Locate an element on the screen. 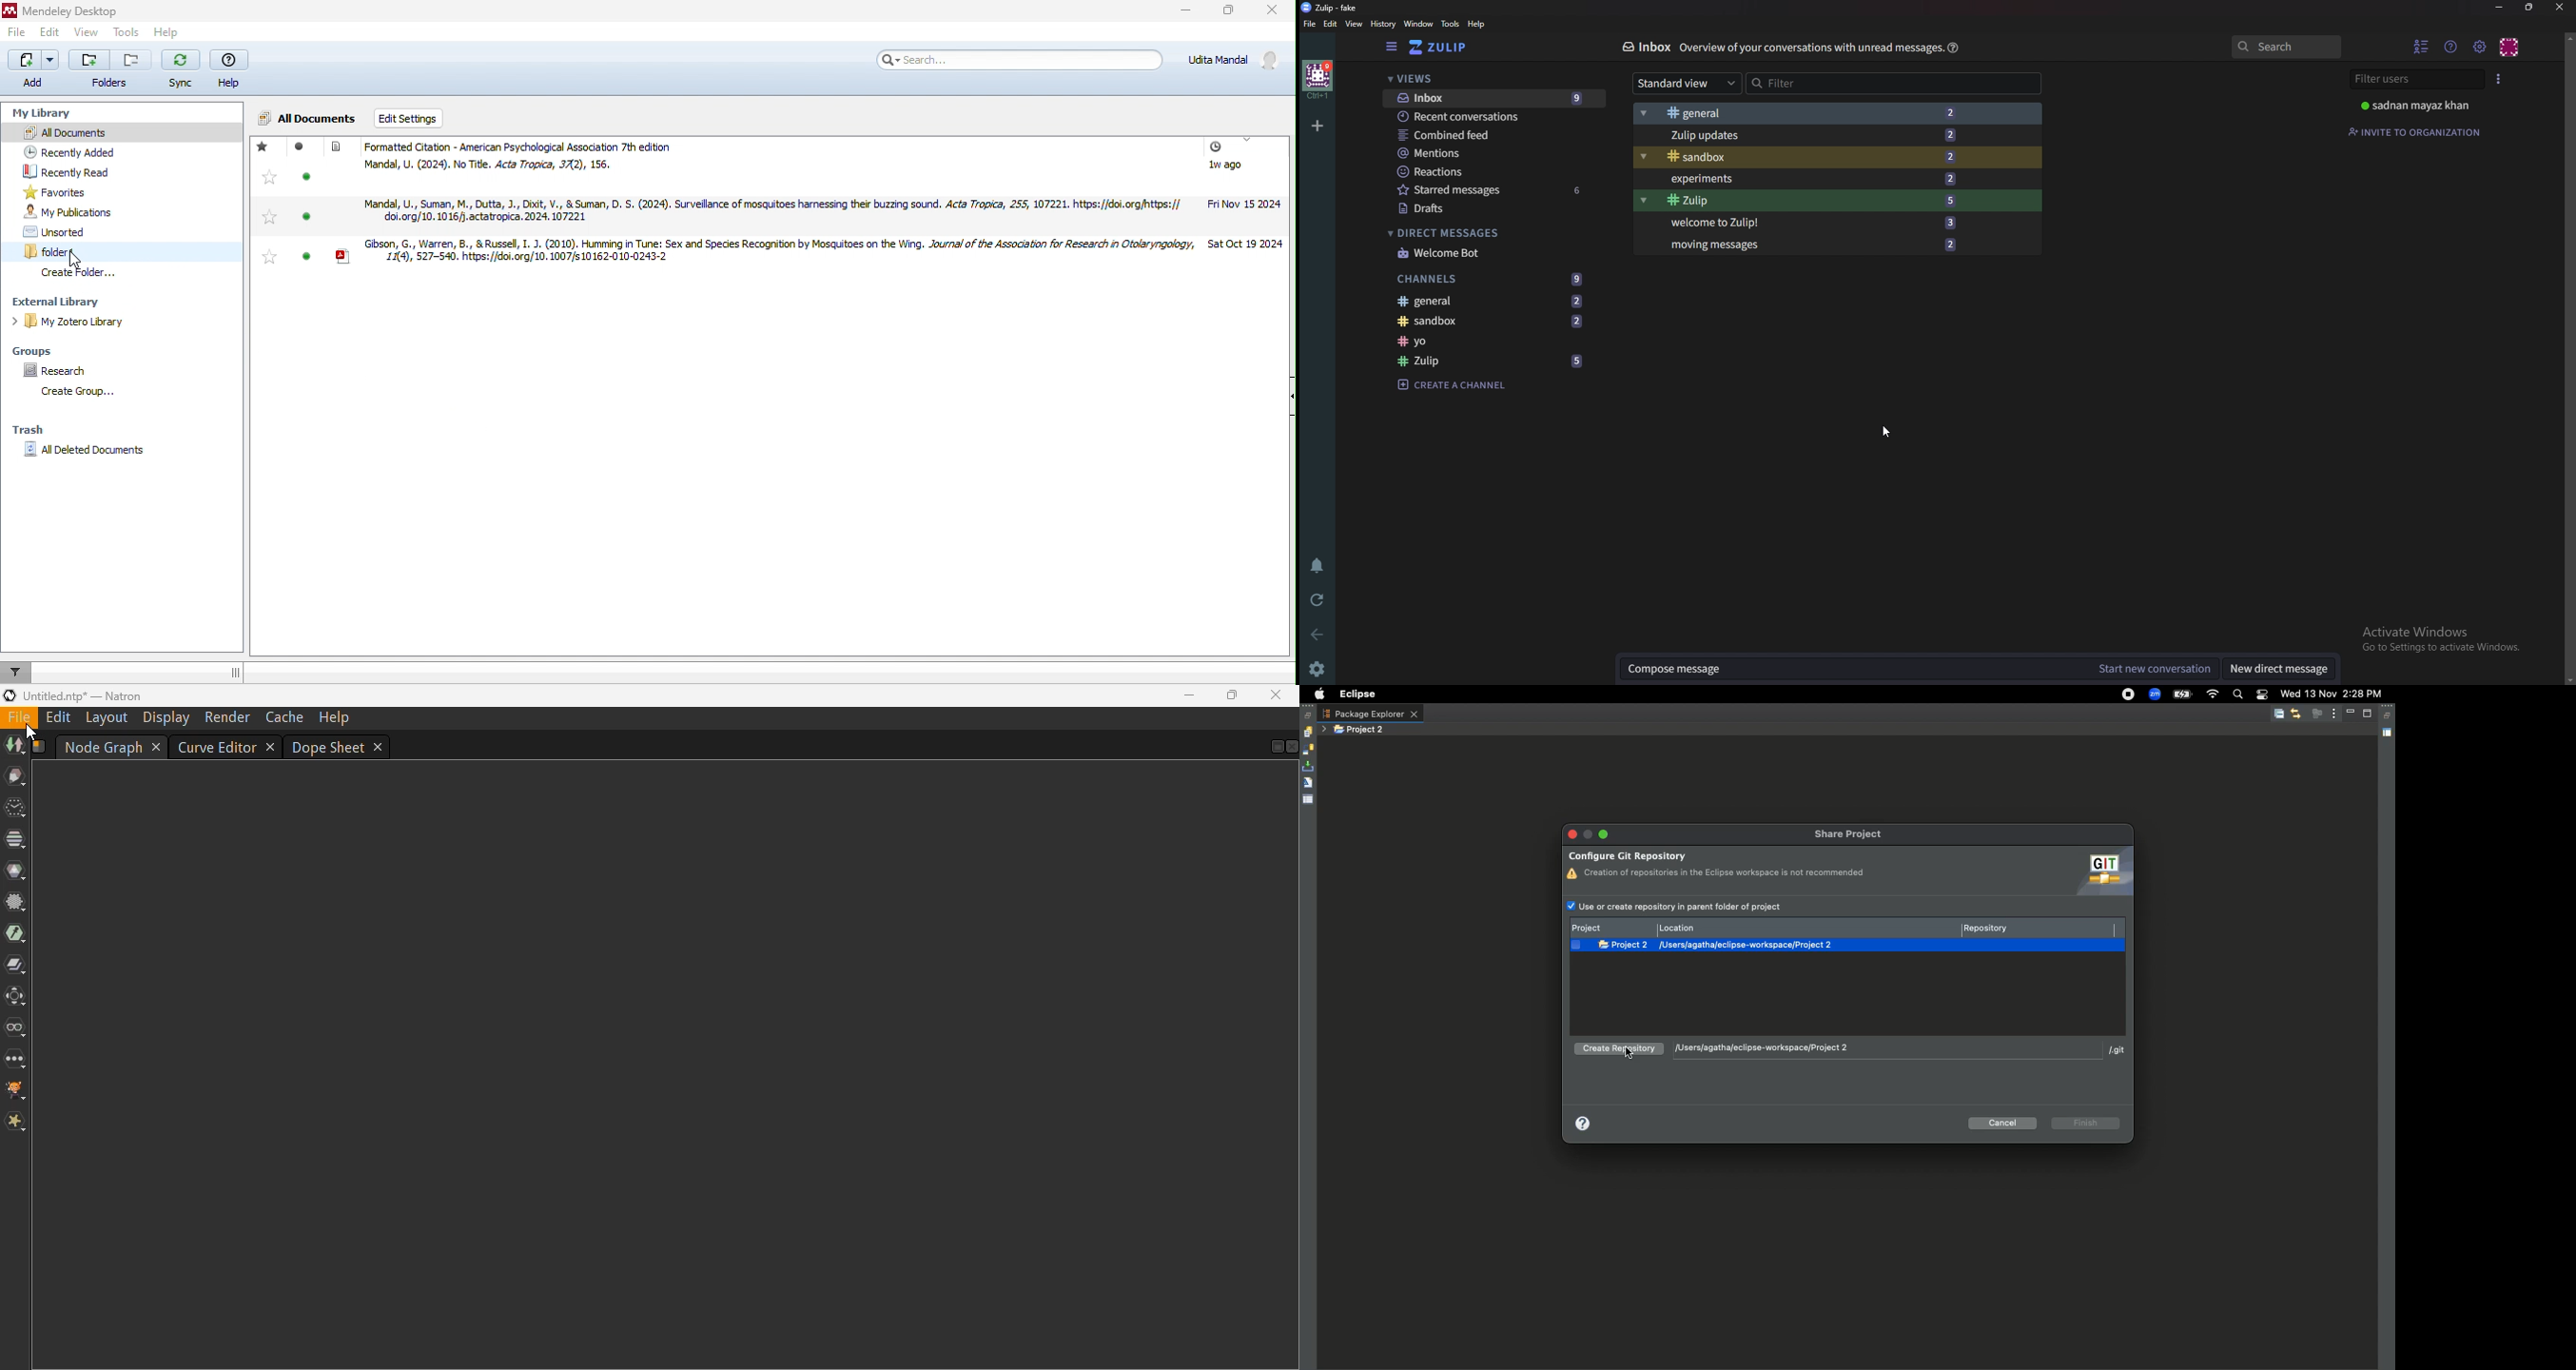 The height and width of the screenshot is (1372, 2576). Profile is located at coordinates (2424, 104).